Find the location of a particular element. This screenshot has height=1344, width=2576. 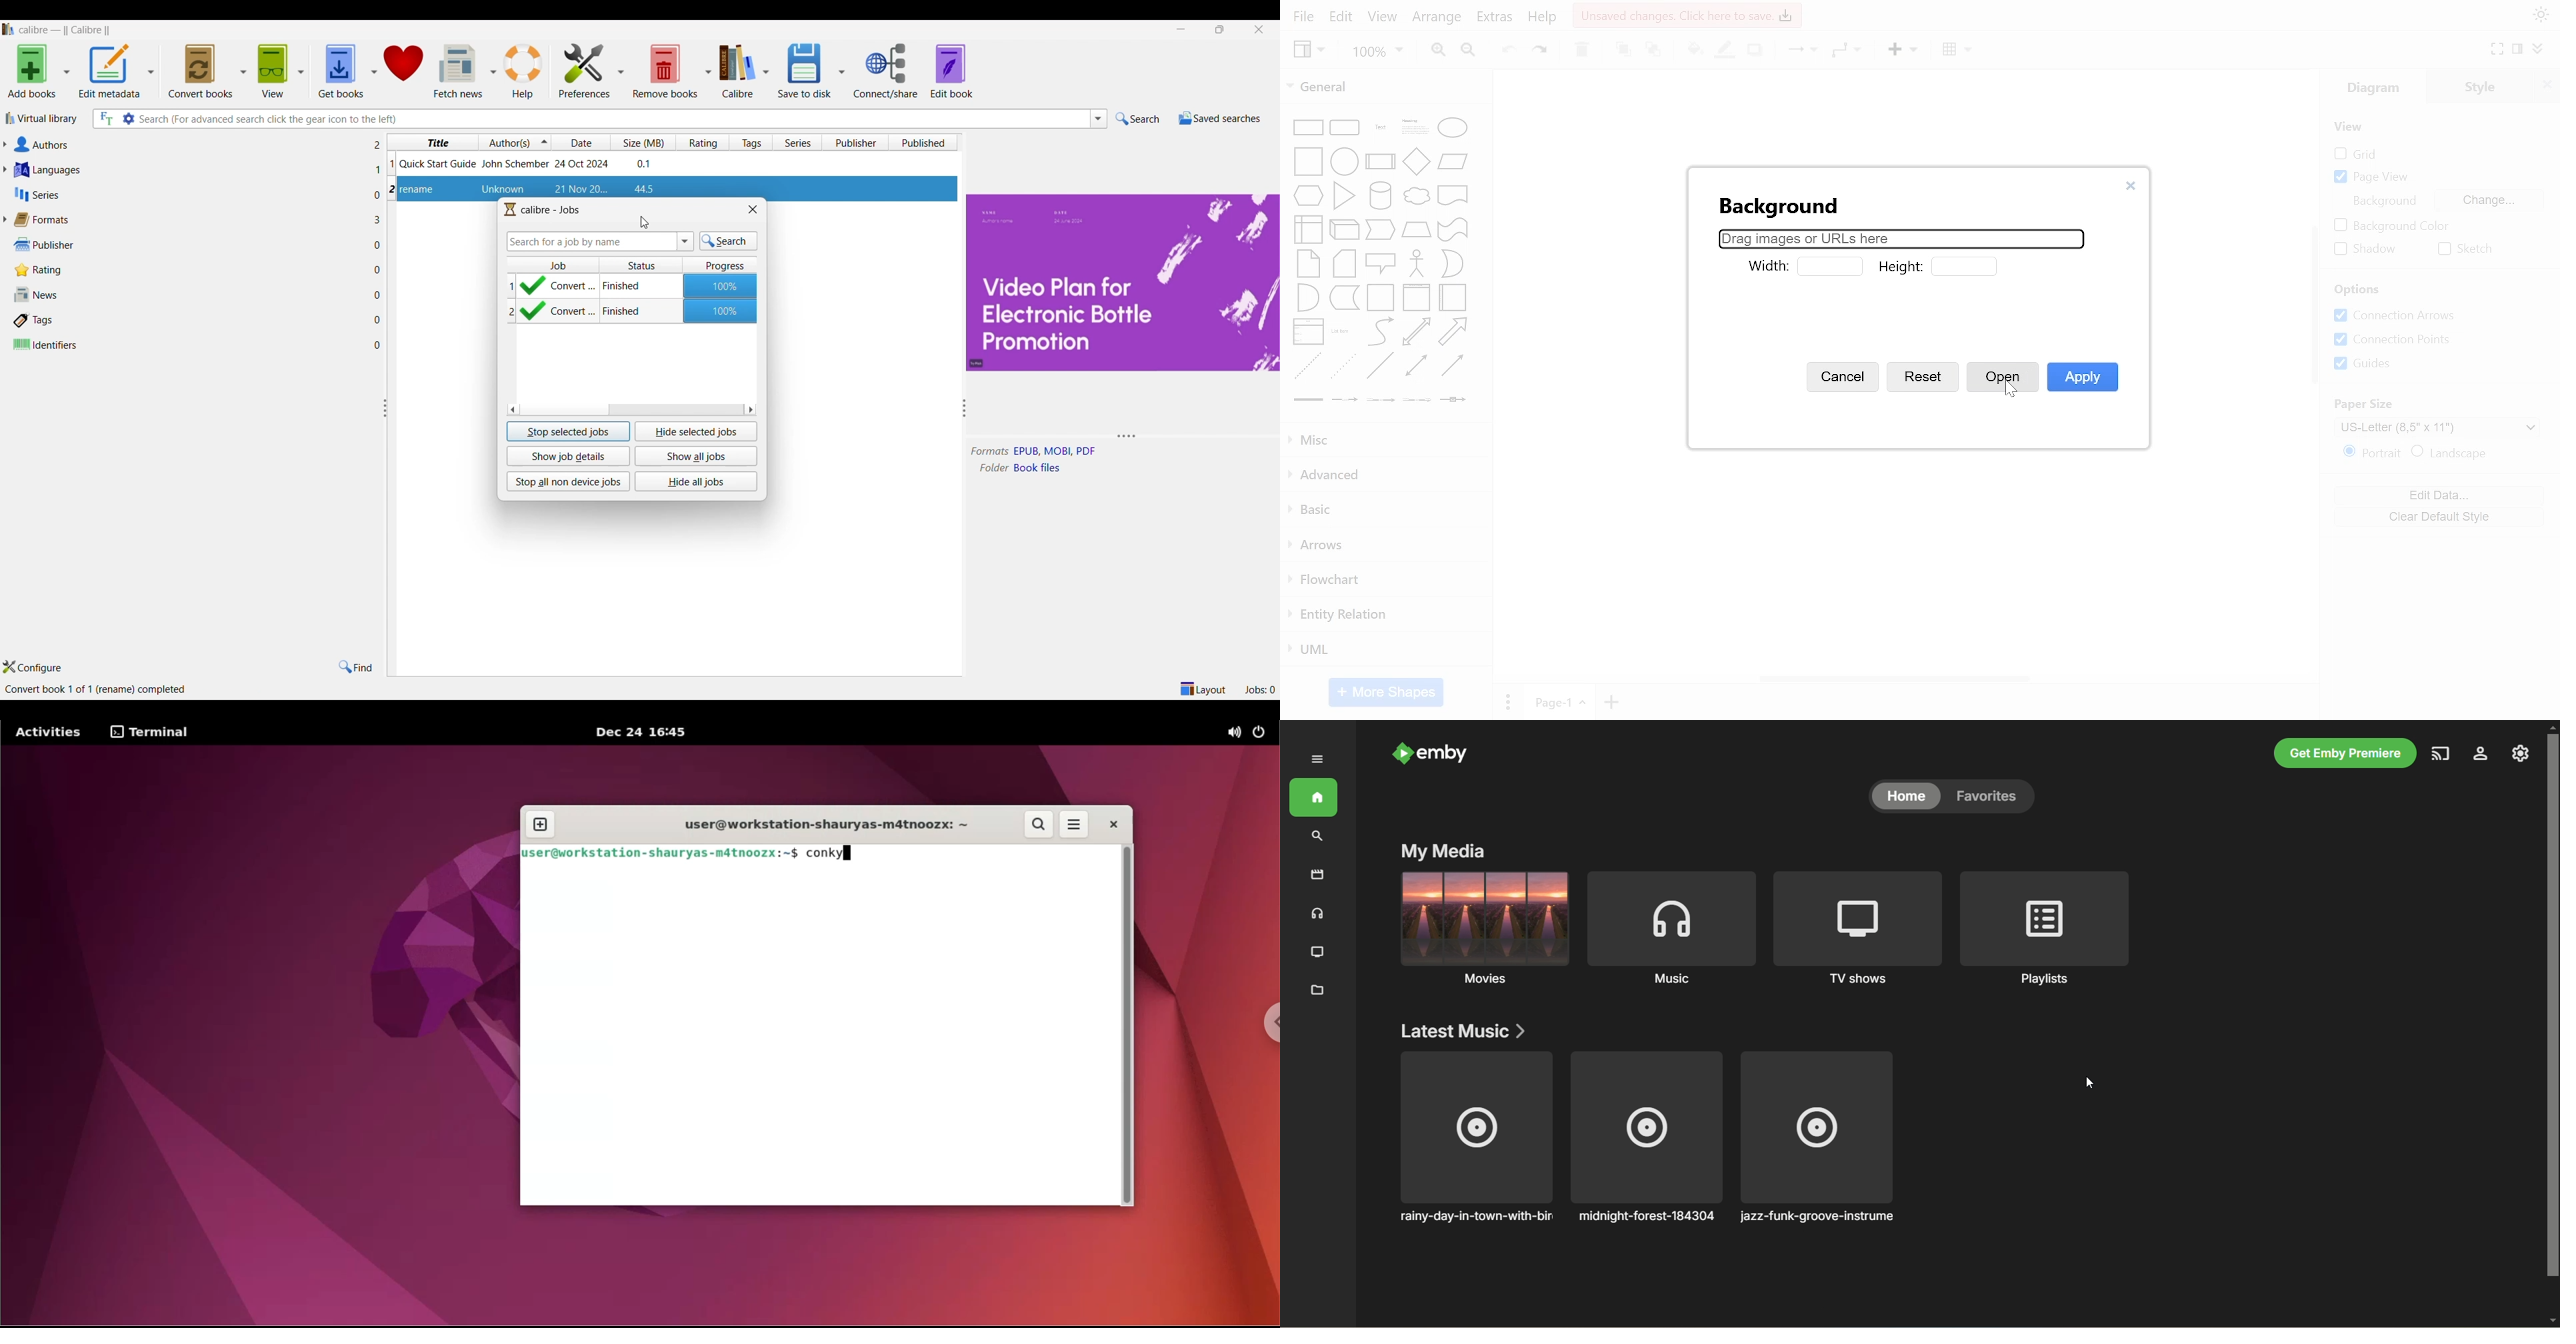

Details of software is located at coordinates (133, 690).